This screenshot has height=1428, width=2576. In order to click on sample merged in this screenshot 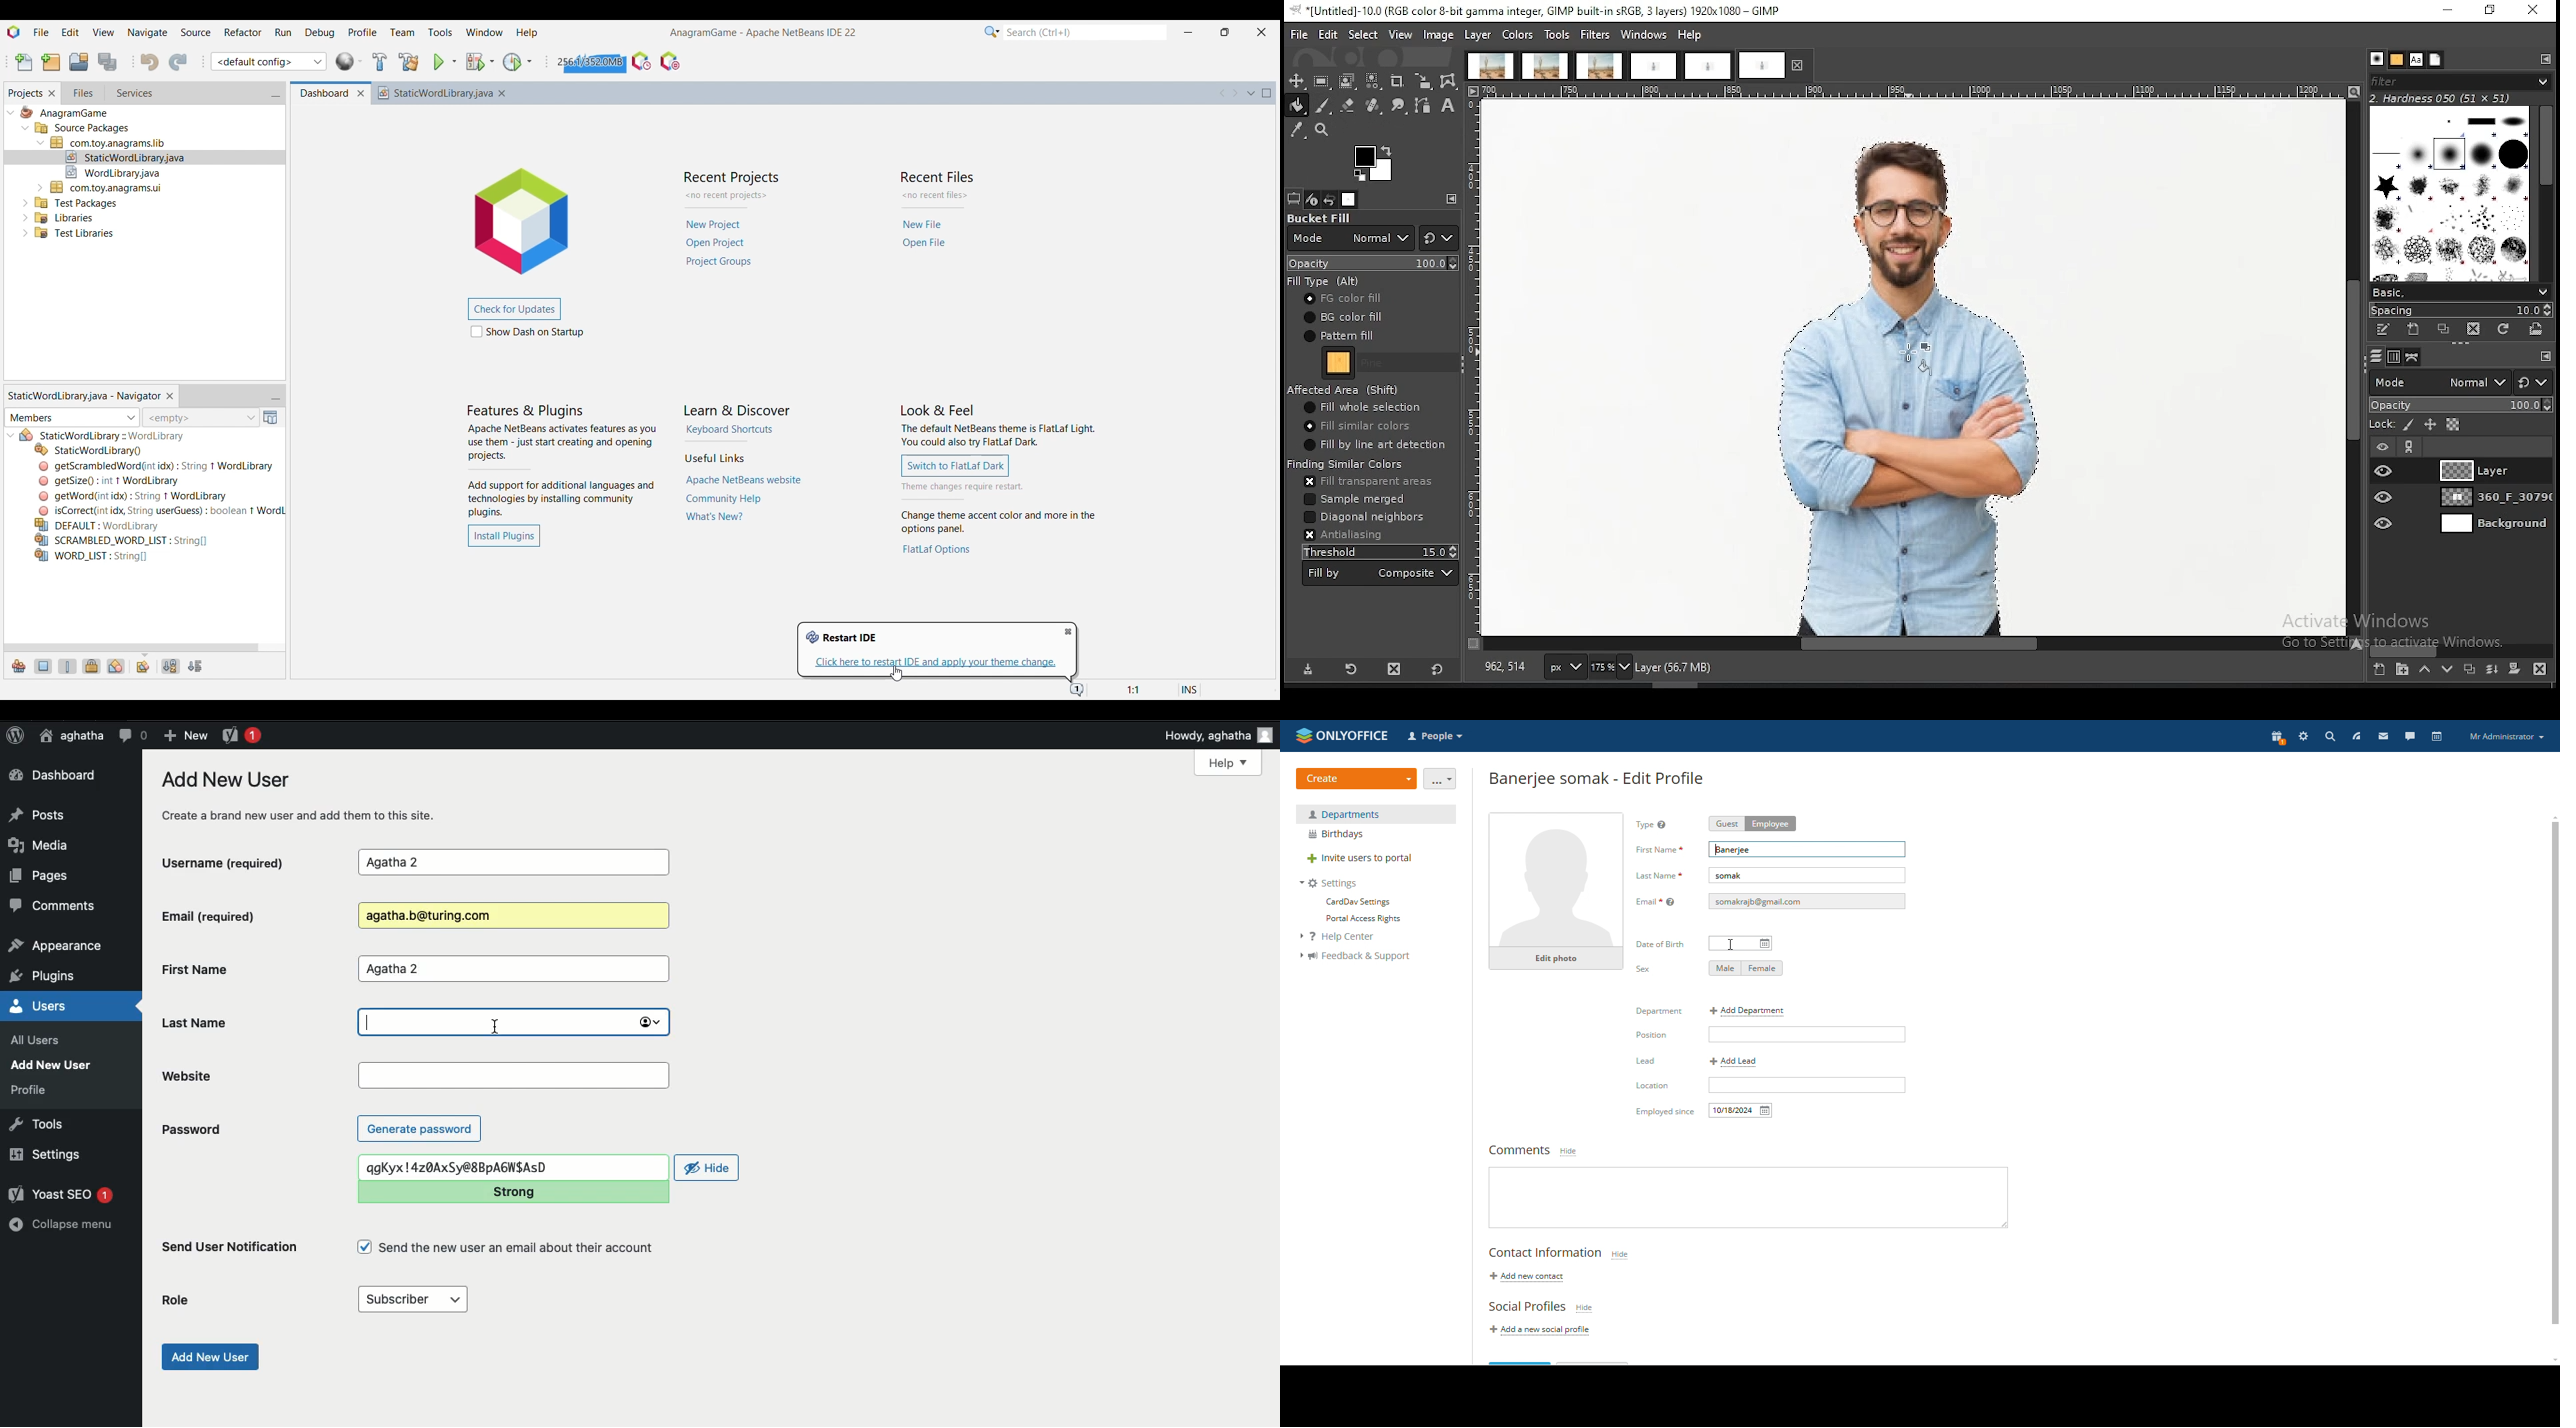, I will do `click(1356, 498)`.